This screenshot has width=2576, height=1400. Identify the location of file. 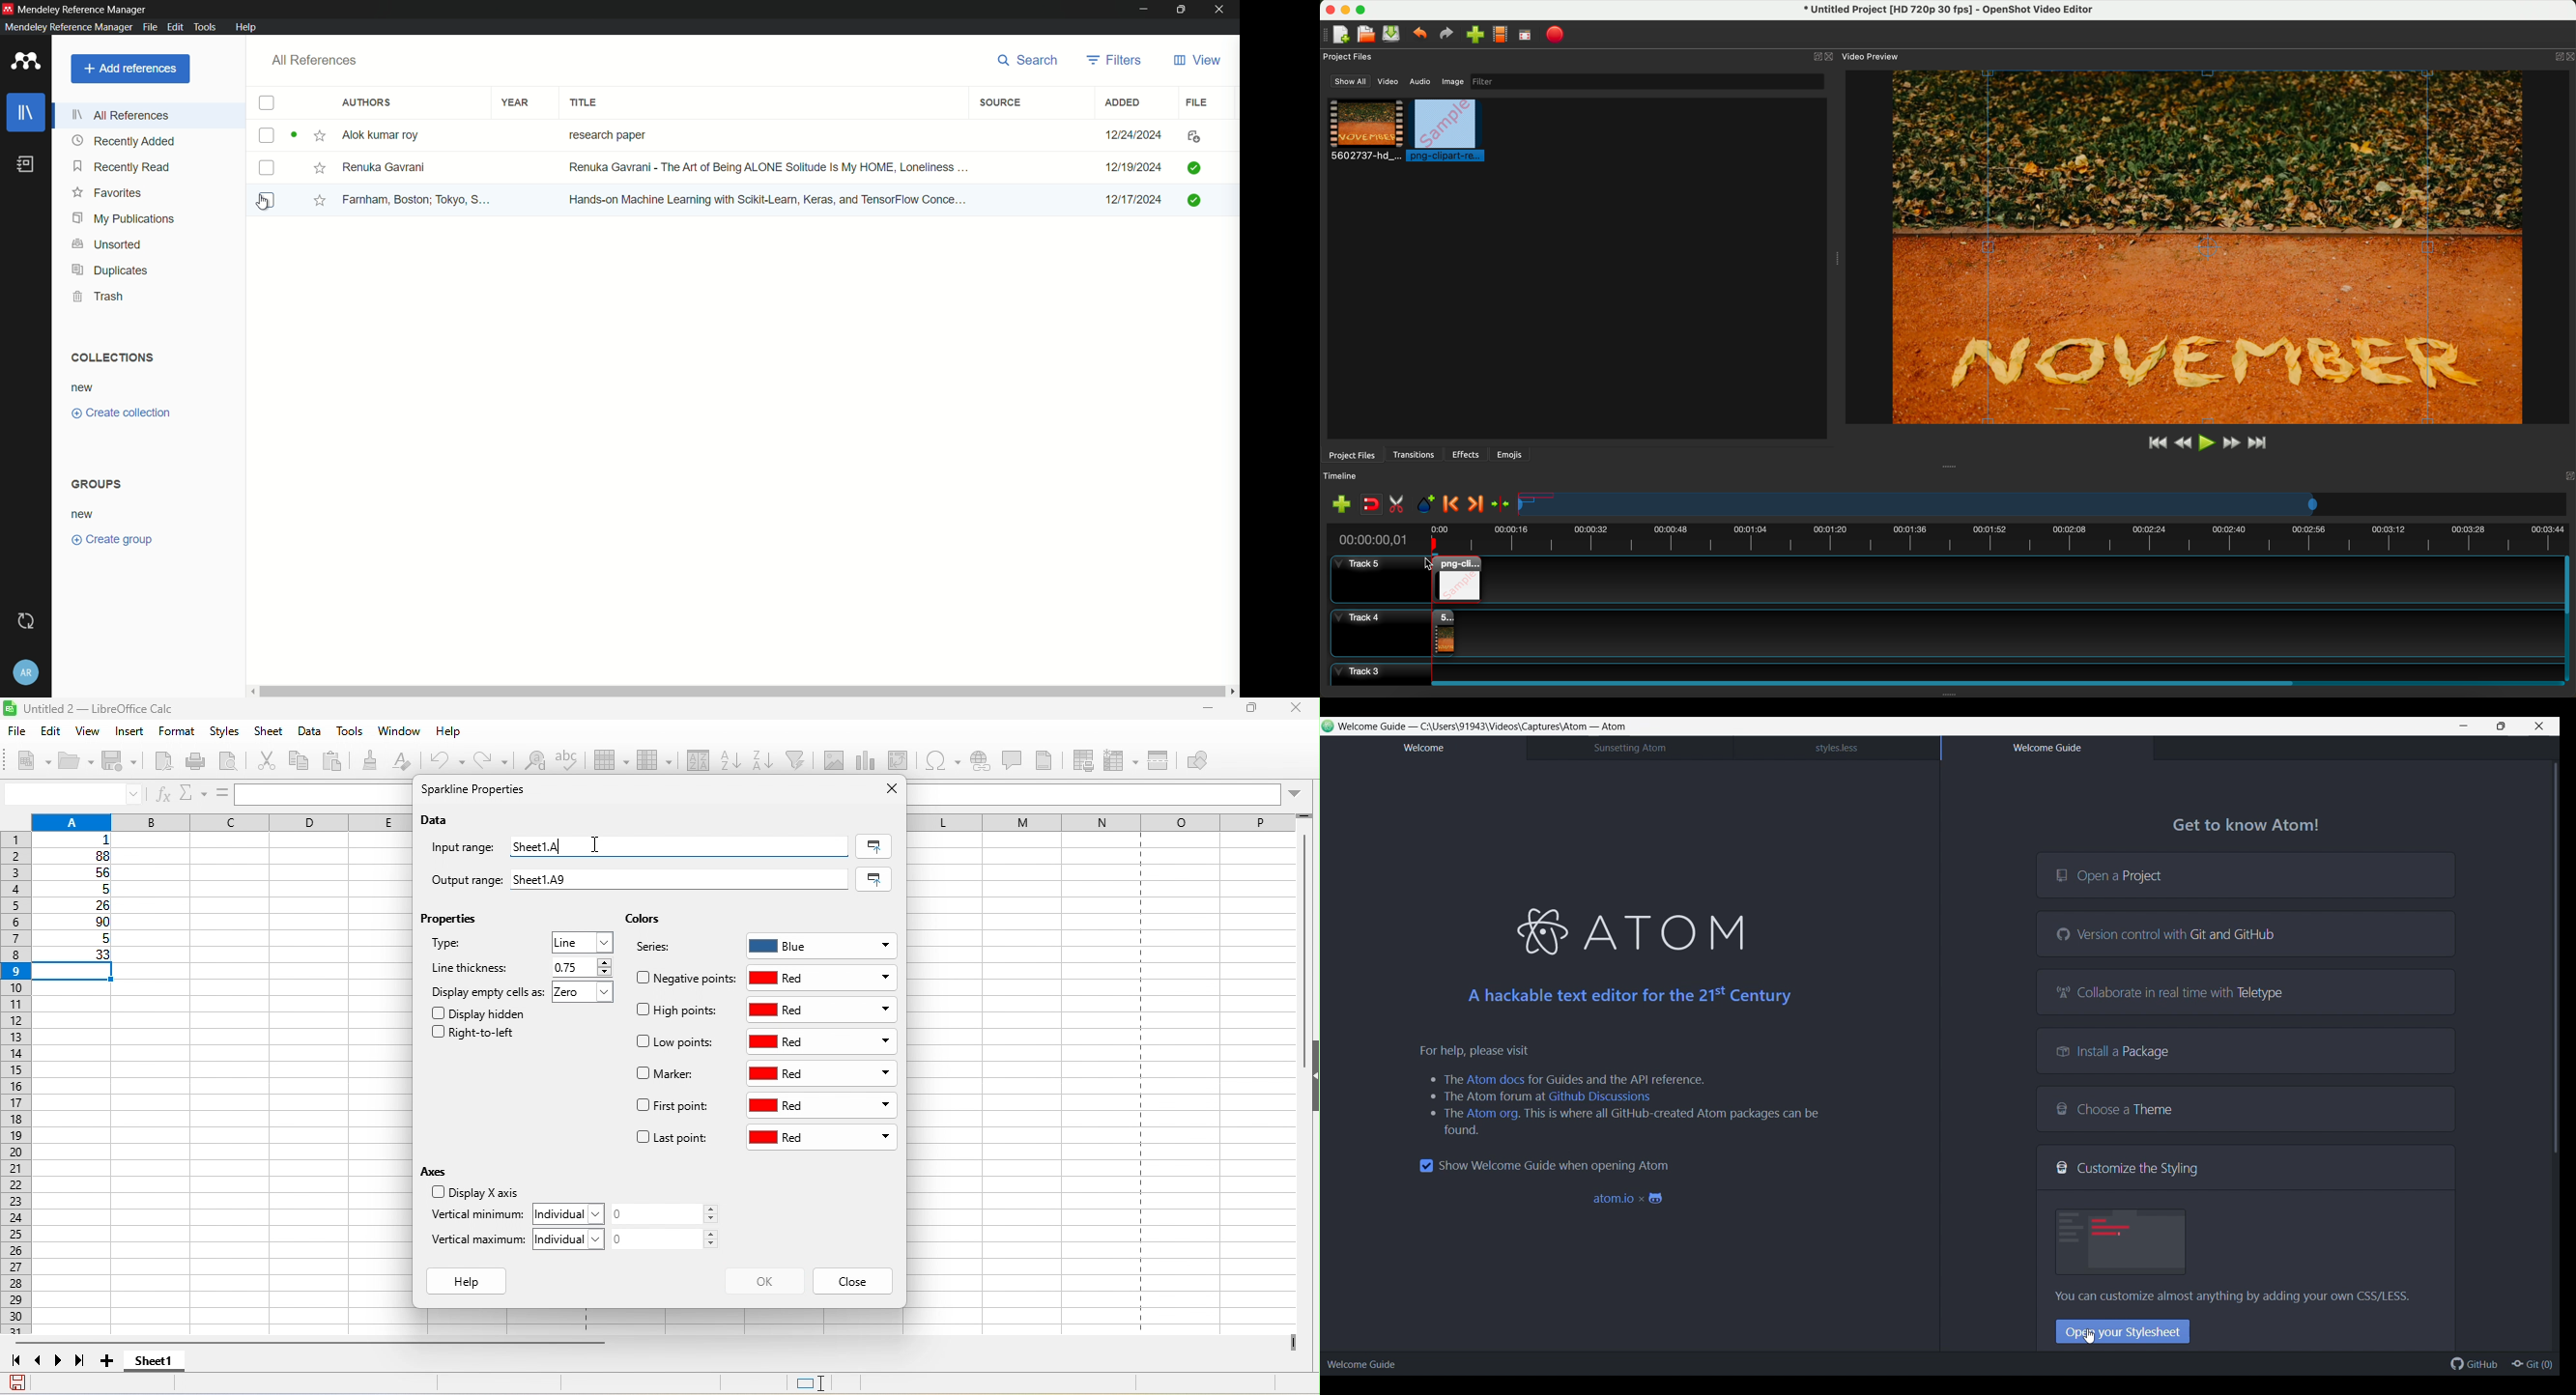
(1195, 103).